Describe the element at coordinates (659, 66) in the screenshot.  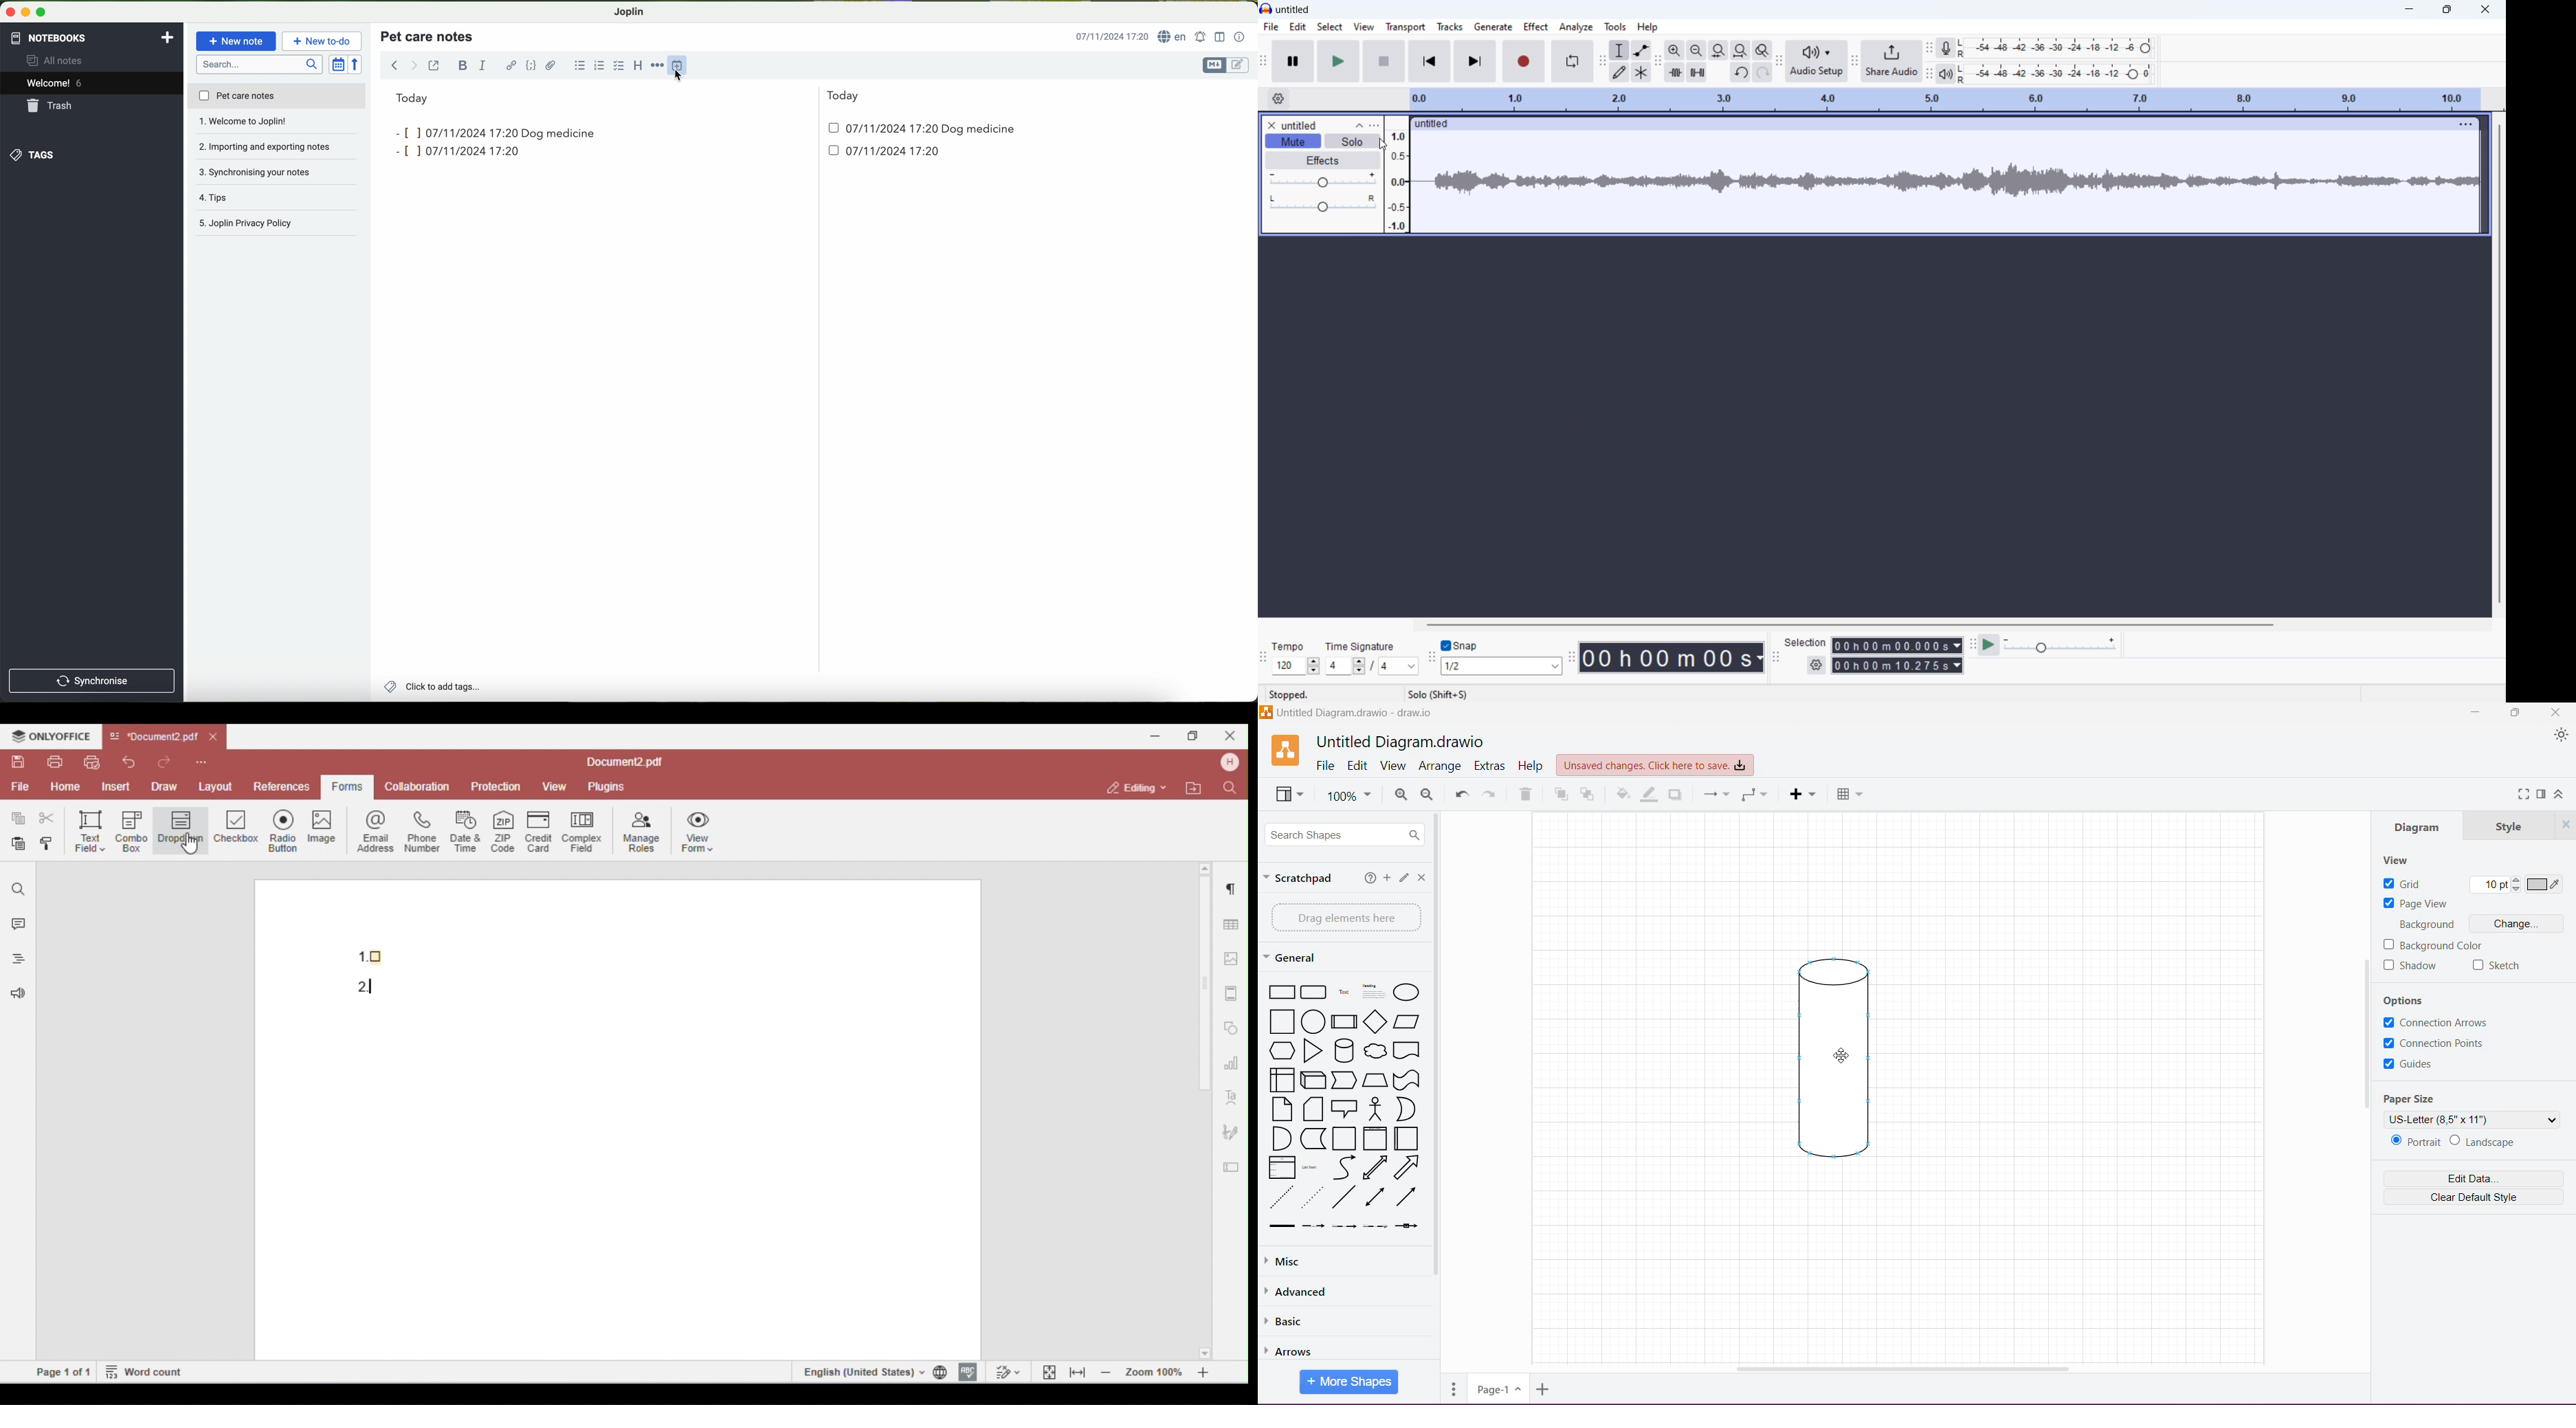
I see `horizontal rule` at that location.